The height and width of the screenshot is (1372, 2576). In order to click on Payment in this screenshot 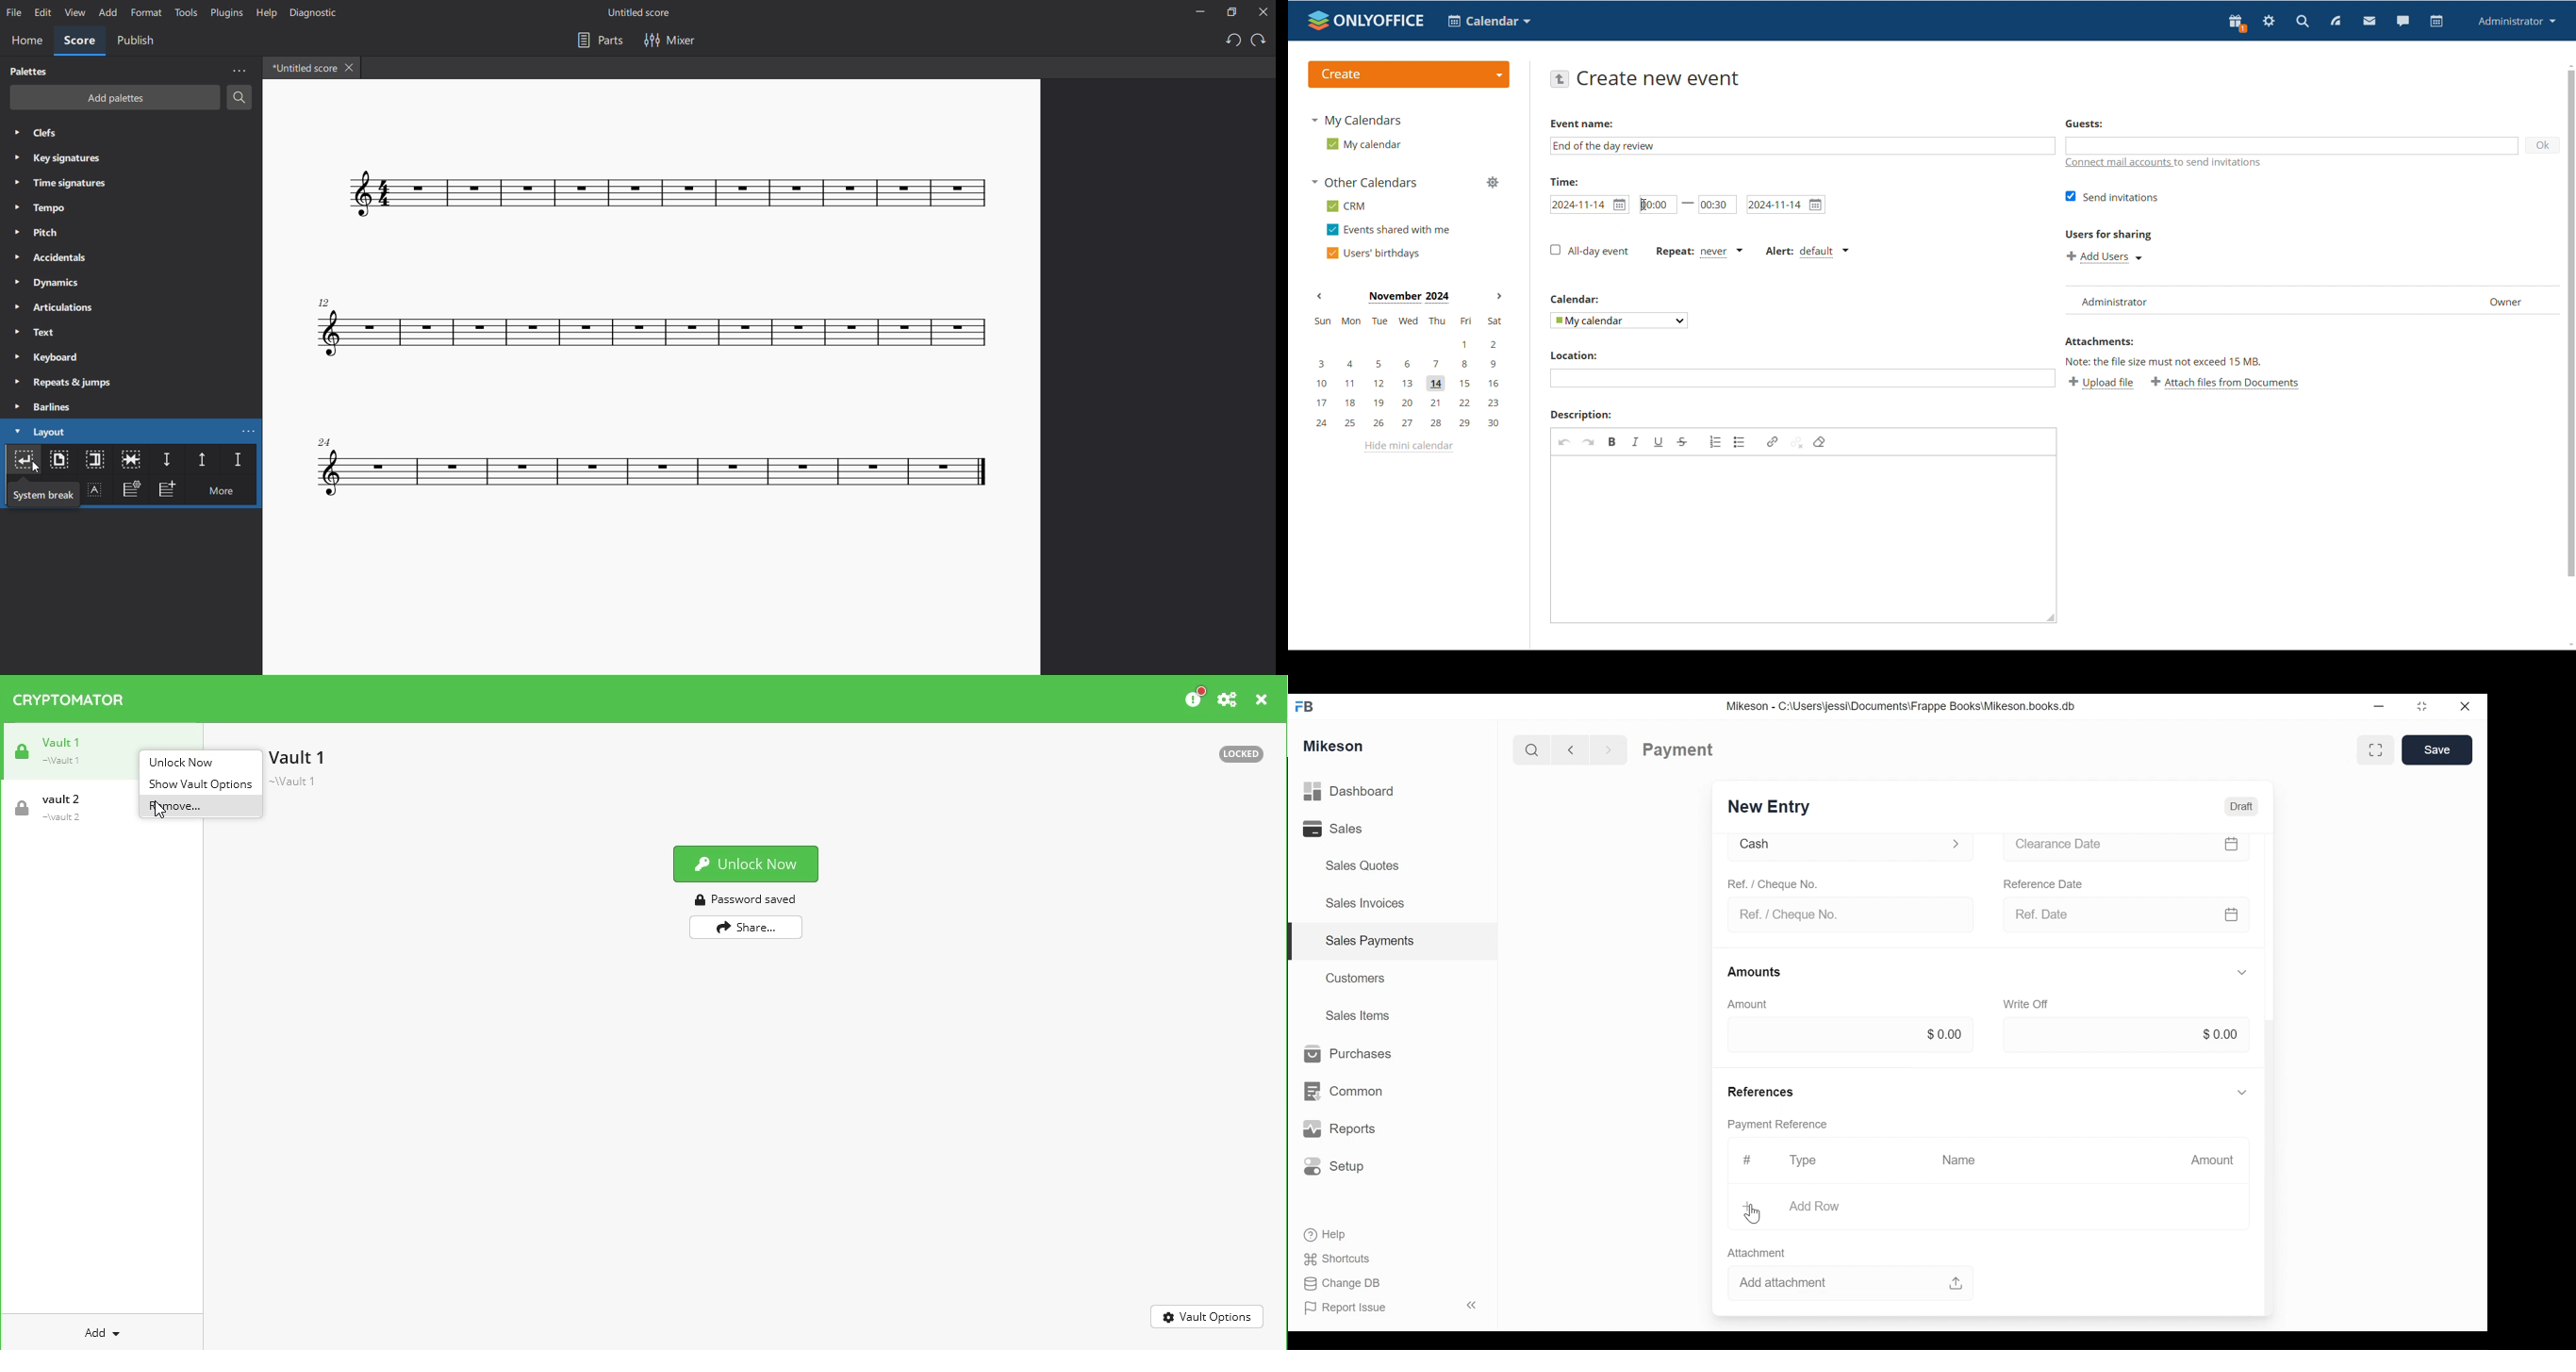, I will do `click(1677, 749)`.